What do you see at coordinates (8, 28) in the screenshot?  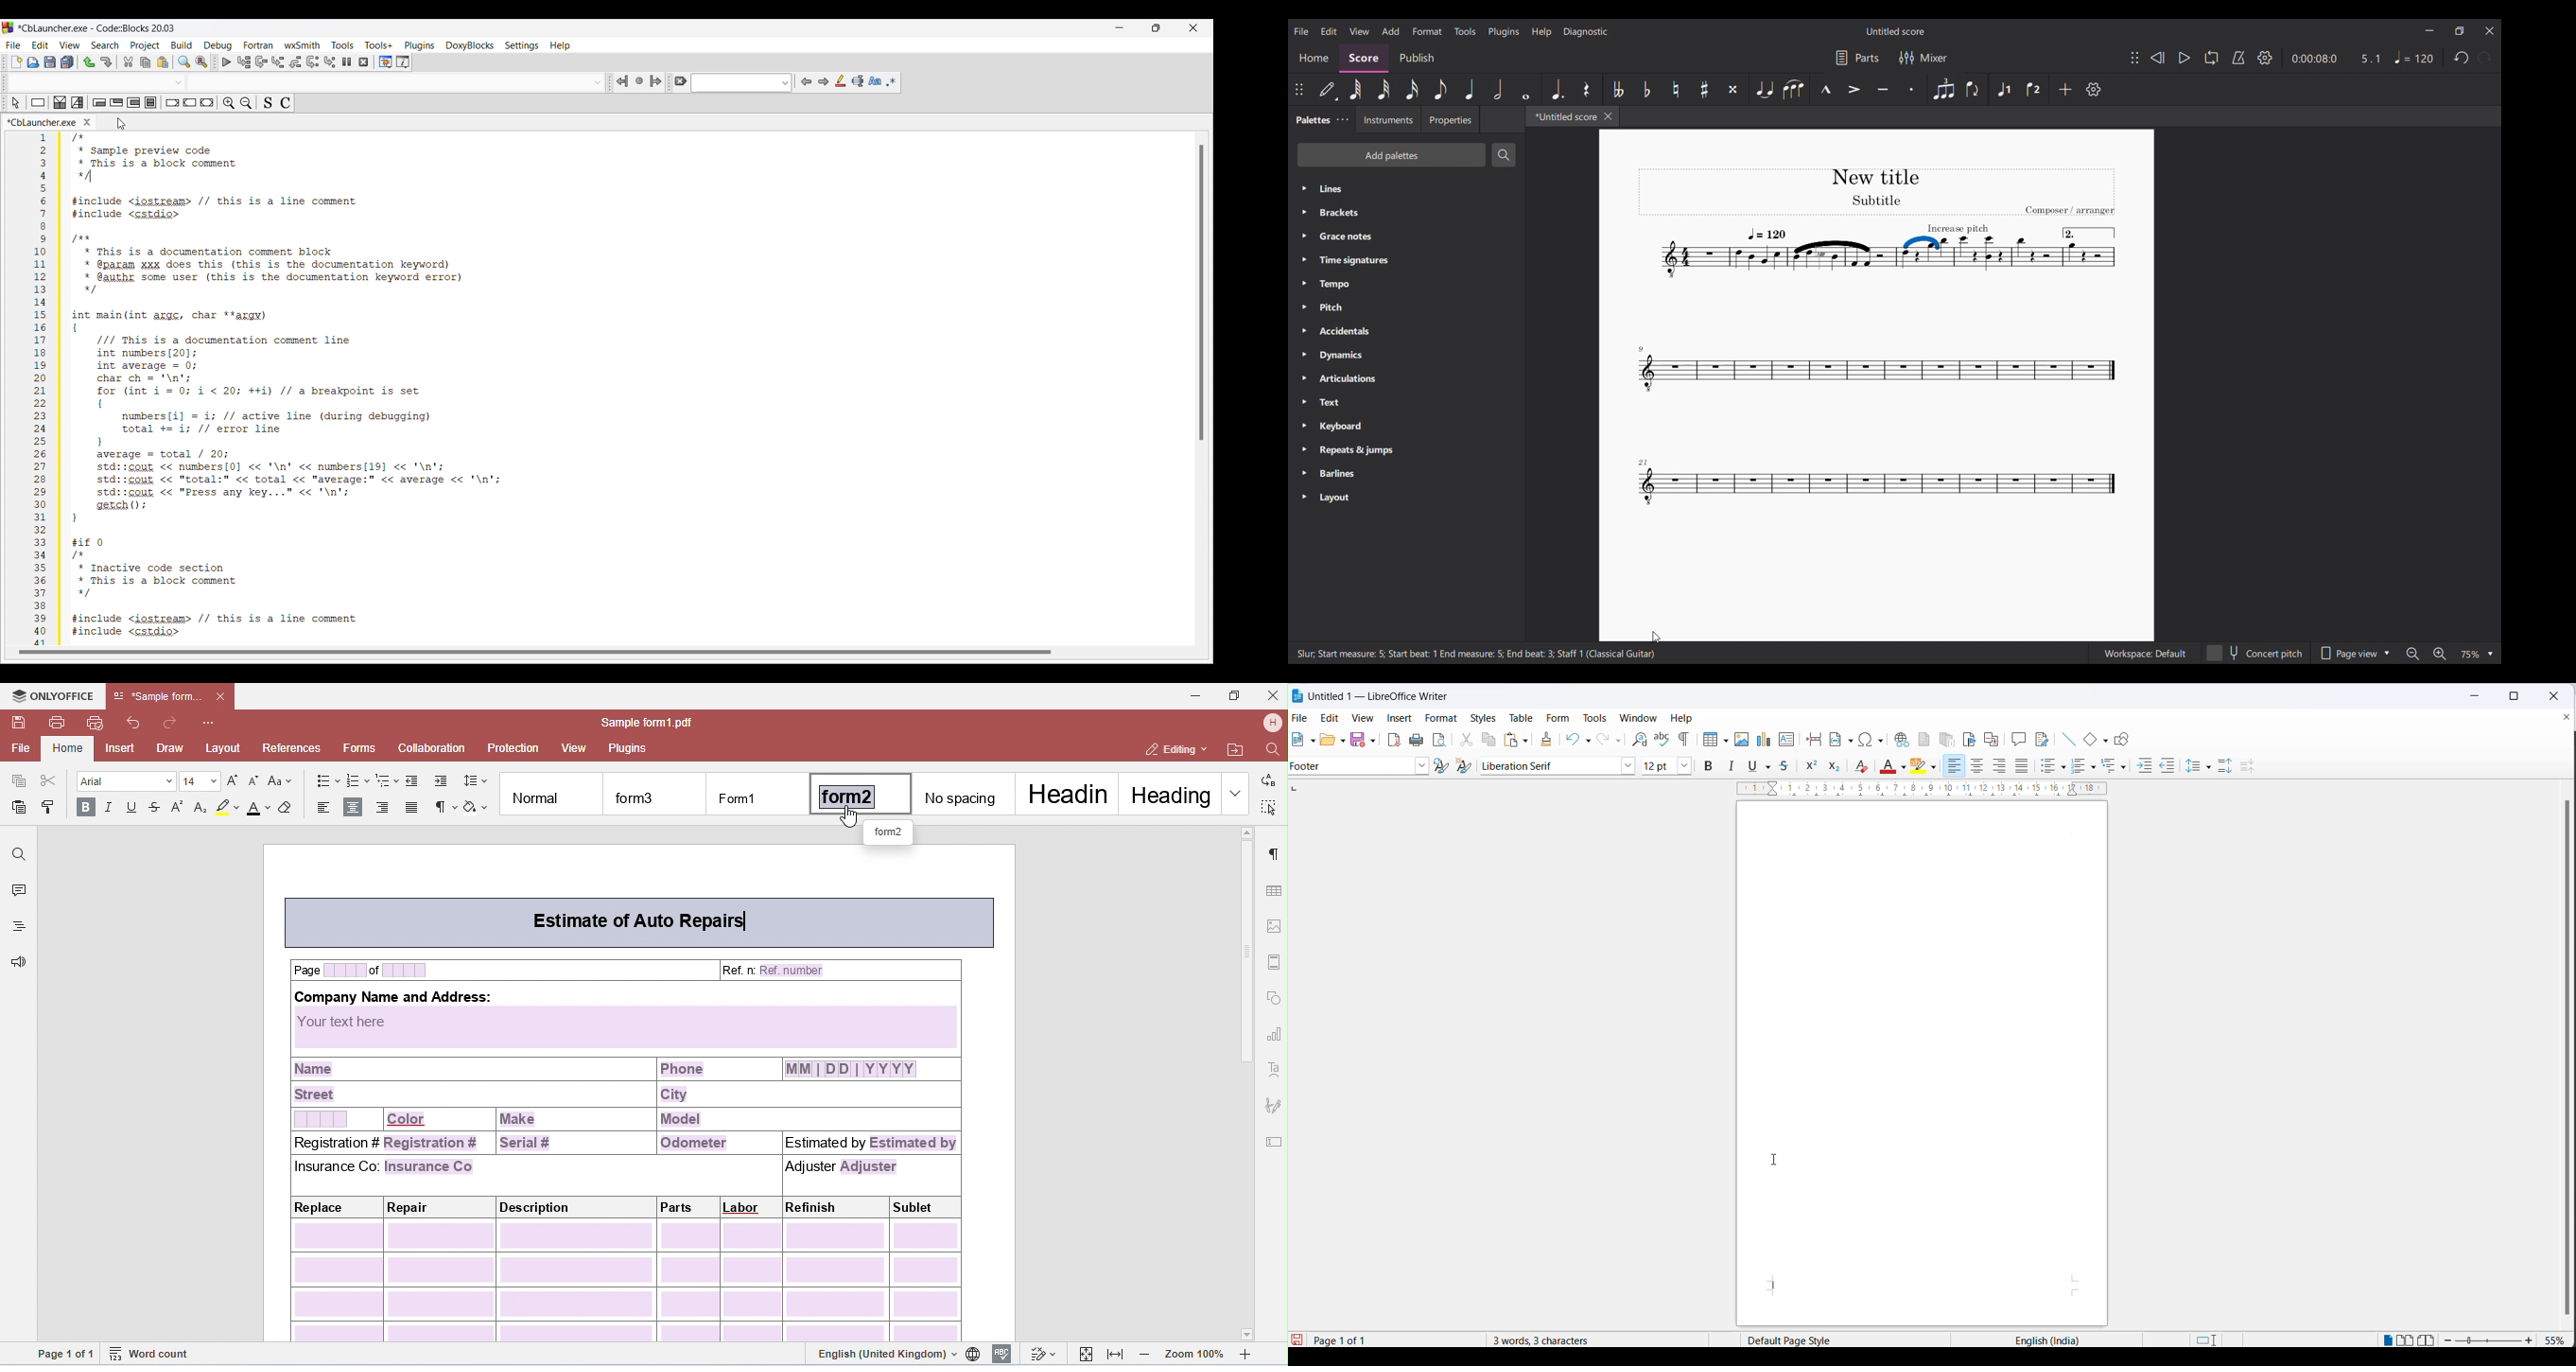 I see `Software logo` at bounding box center [8, 28].